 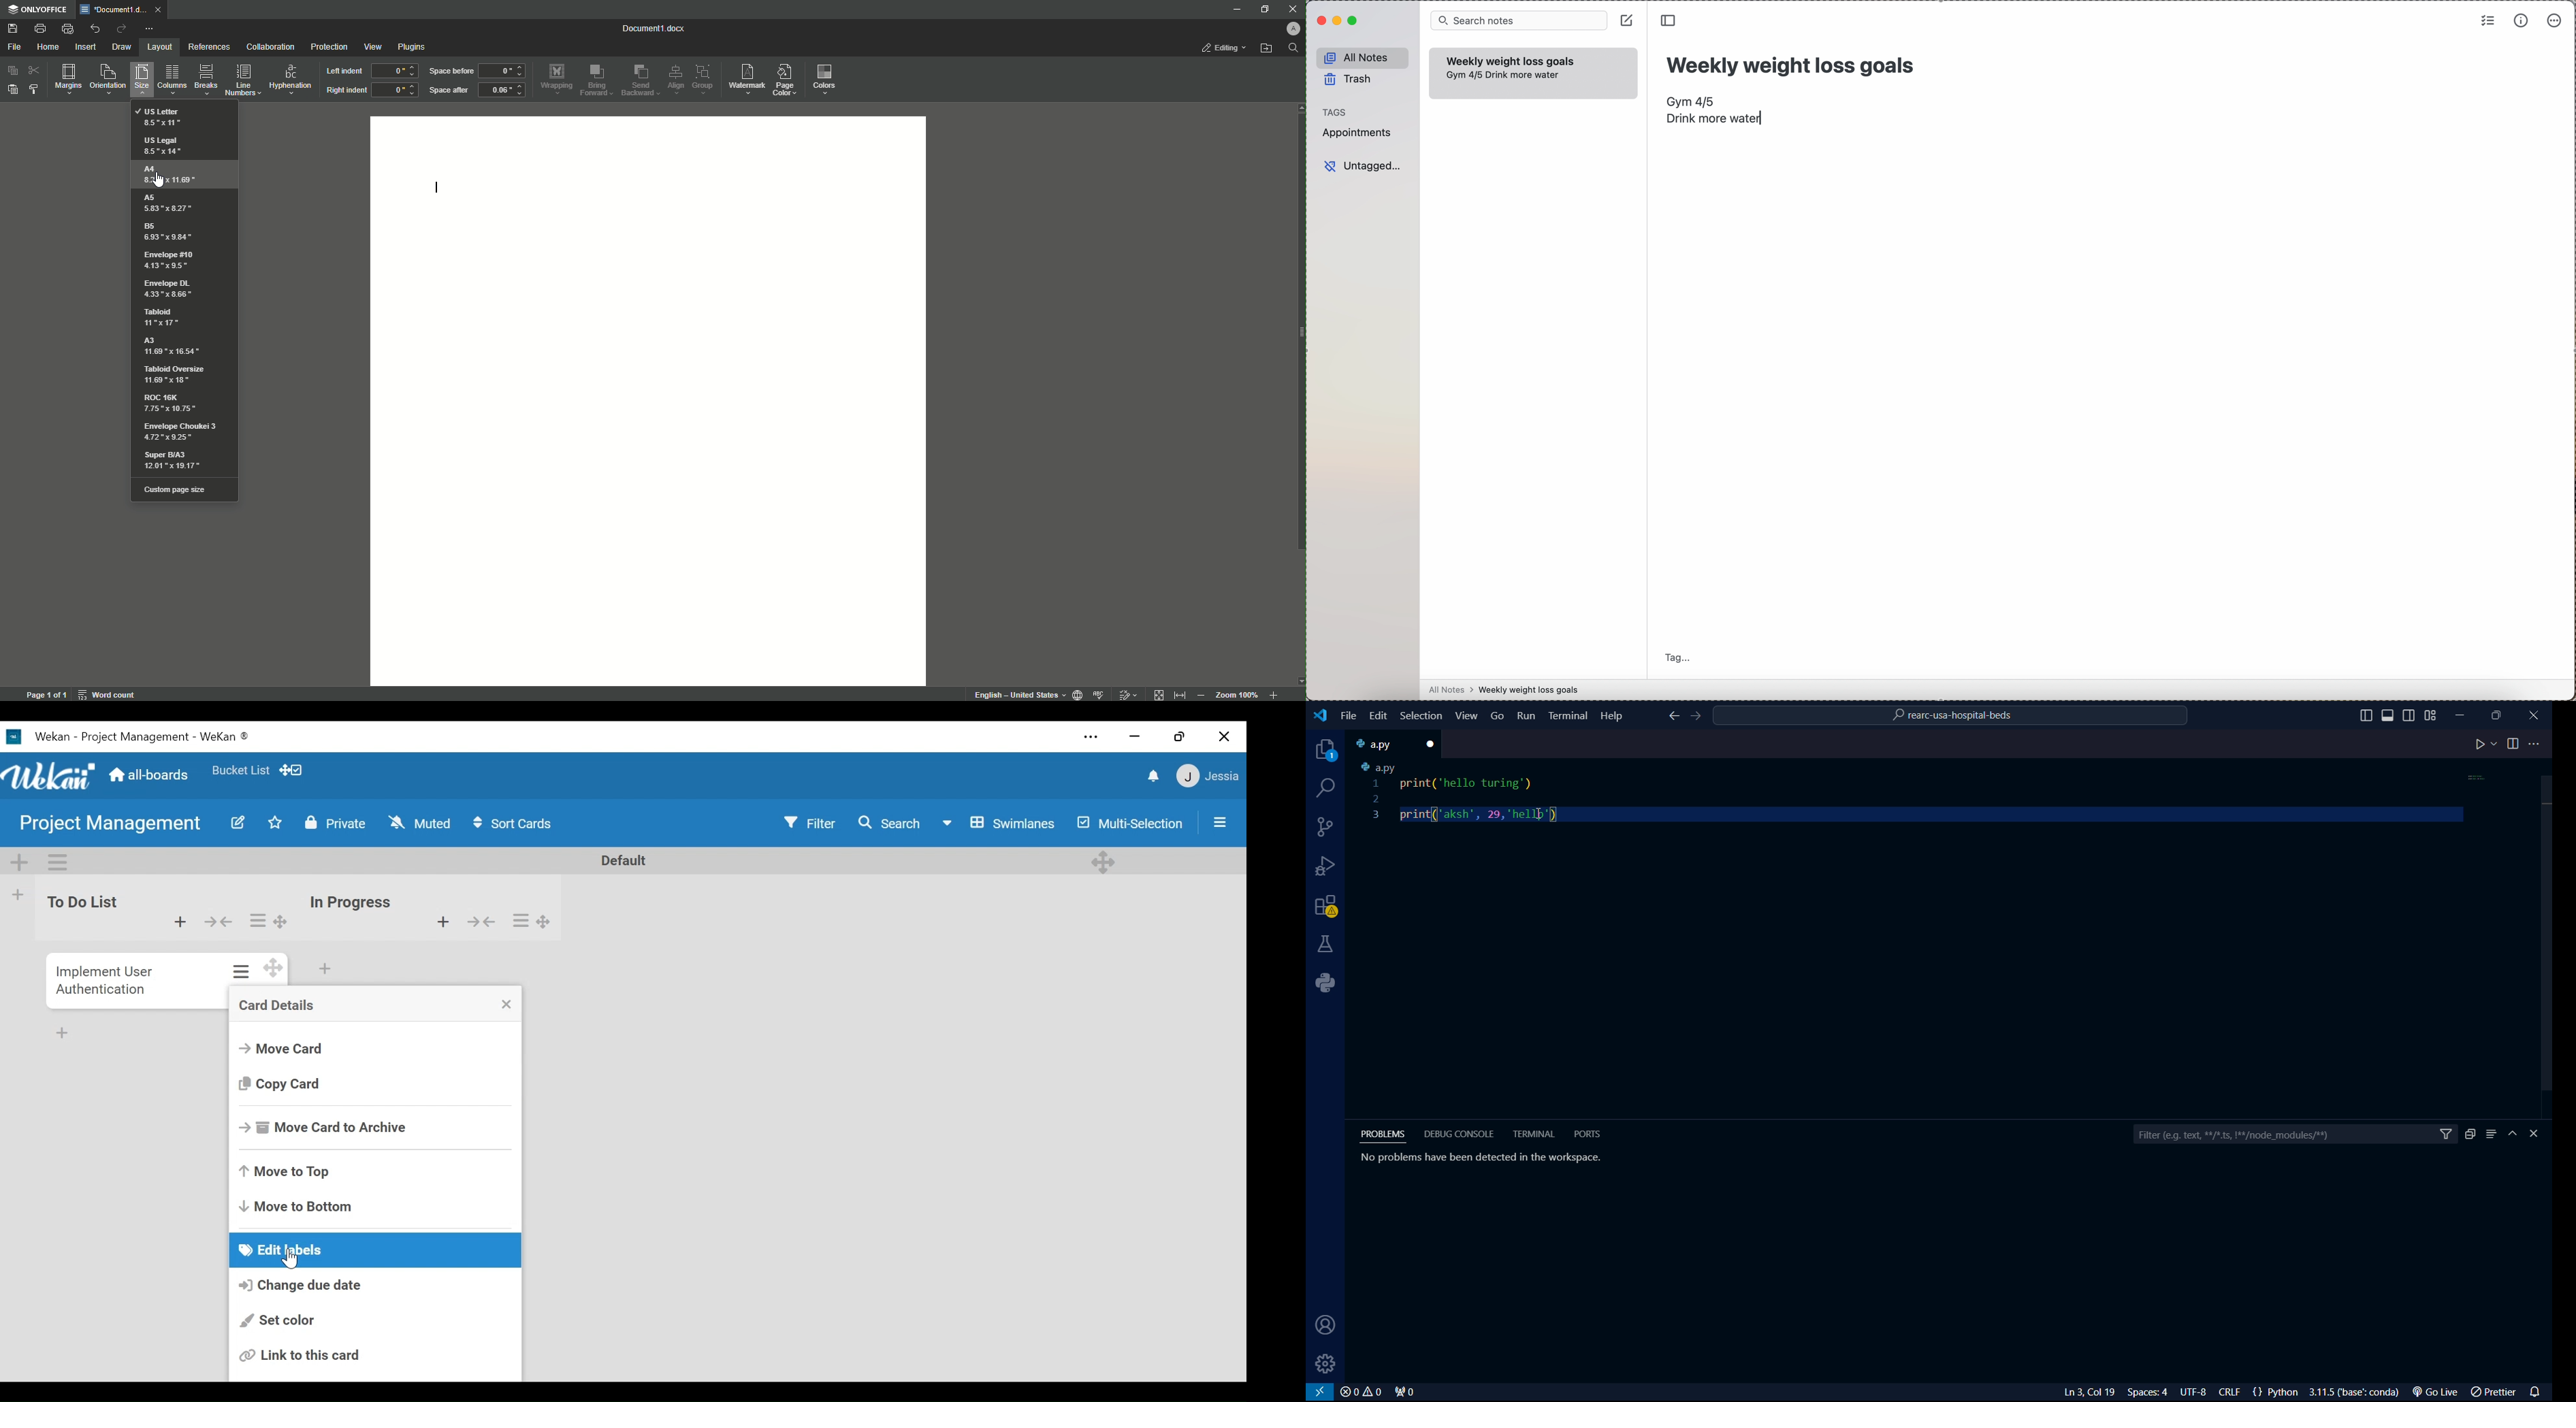 What do you see at coordinates (1102, 862) in the screenshot?
I see `desktop drag handles` at bounding box center [1102, 862].